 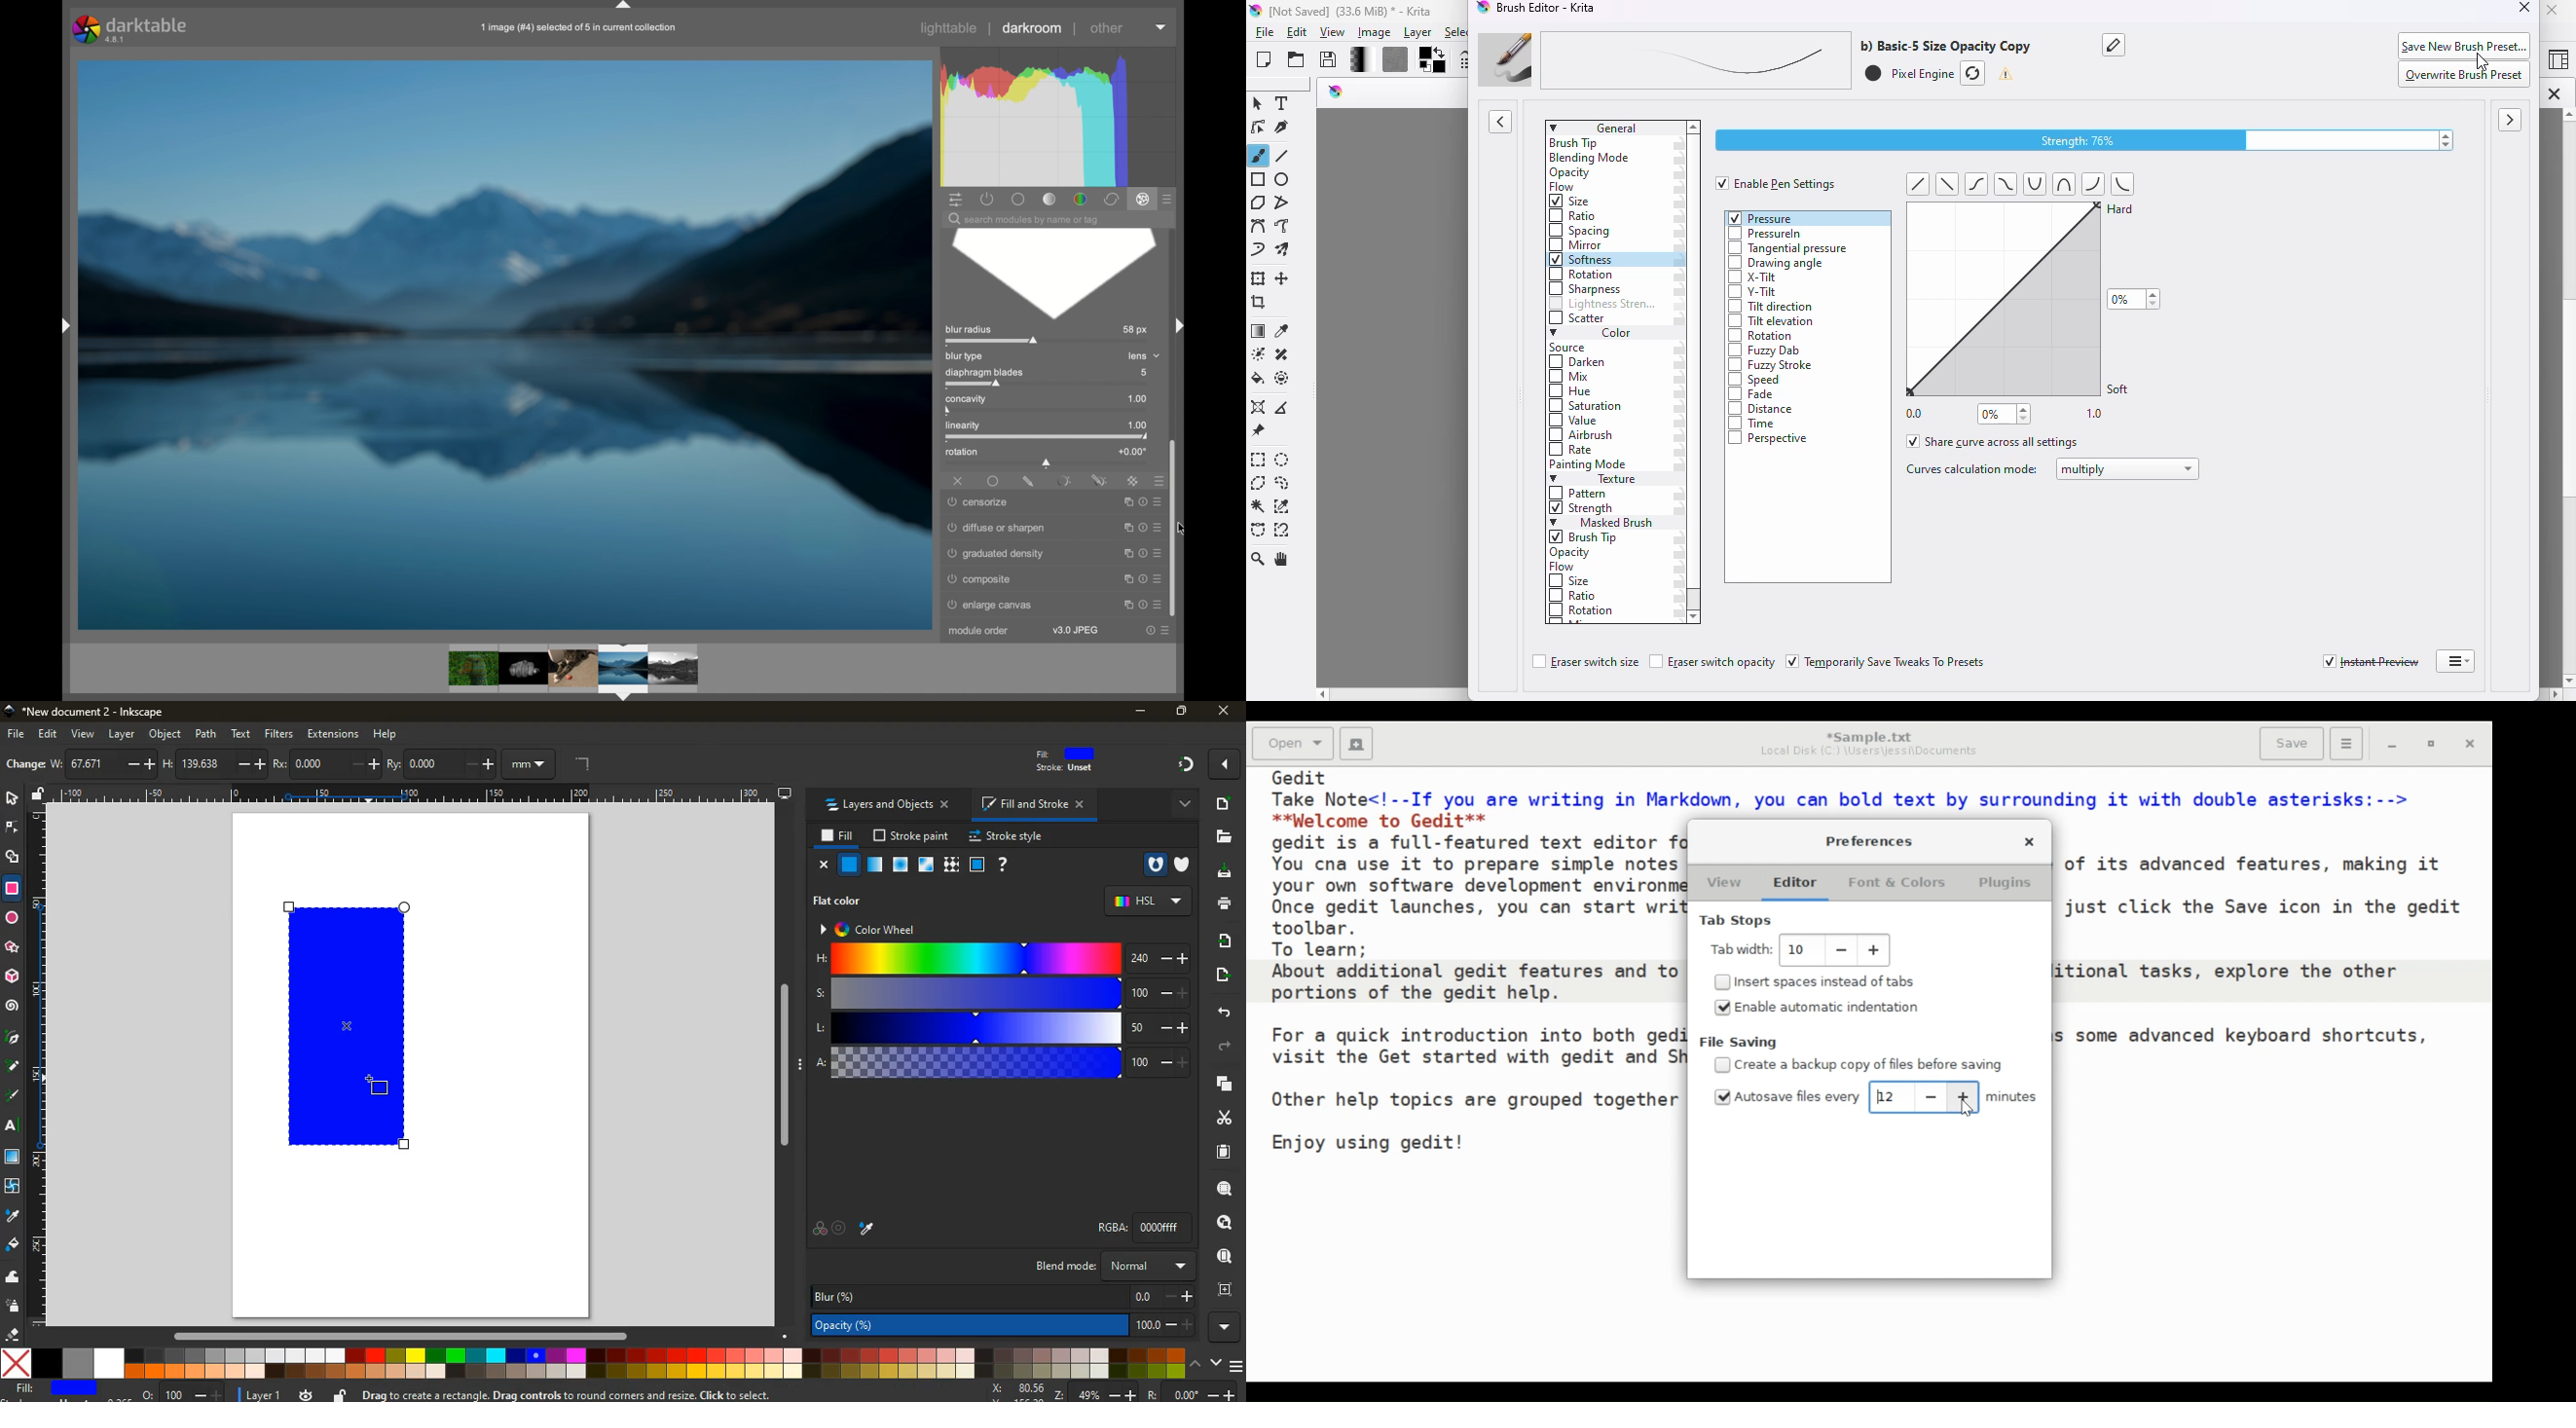 I want to click on spiral, so click(x=13, y=1008).